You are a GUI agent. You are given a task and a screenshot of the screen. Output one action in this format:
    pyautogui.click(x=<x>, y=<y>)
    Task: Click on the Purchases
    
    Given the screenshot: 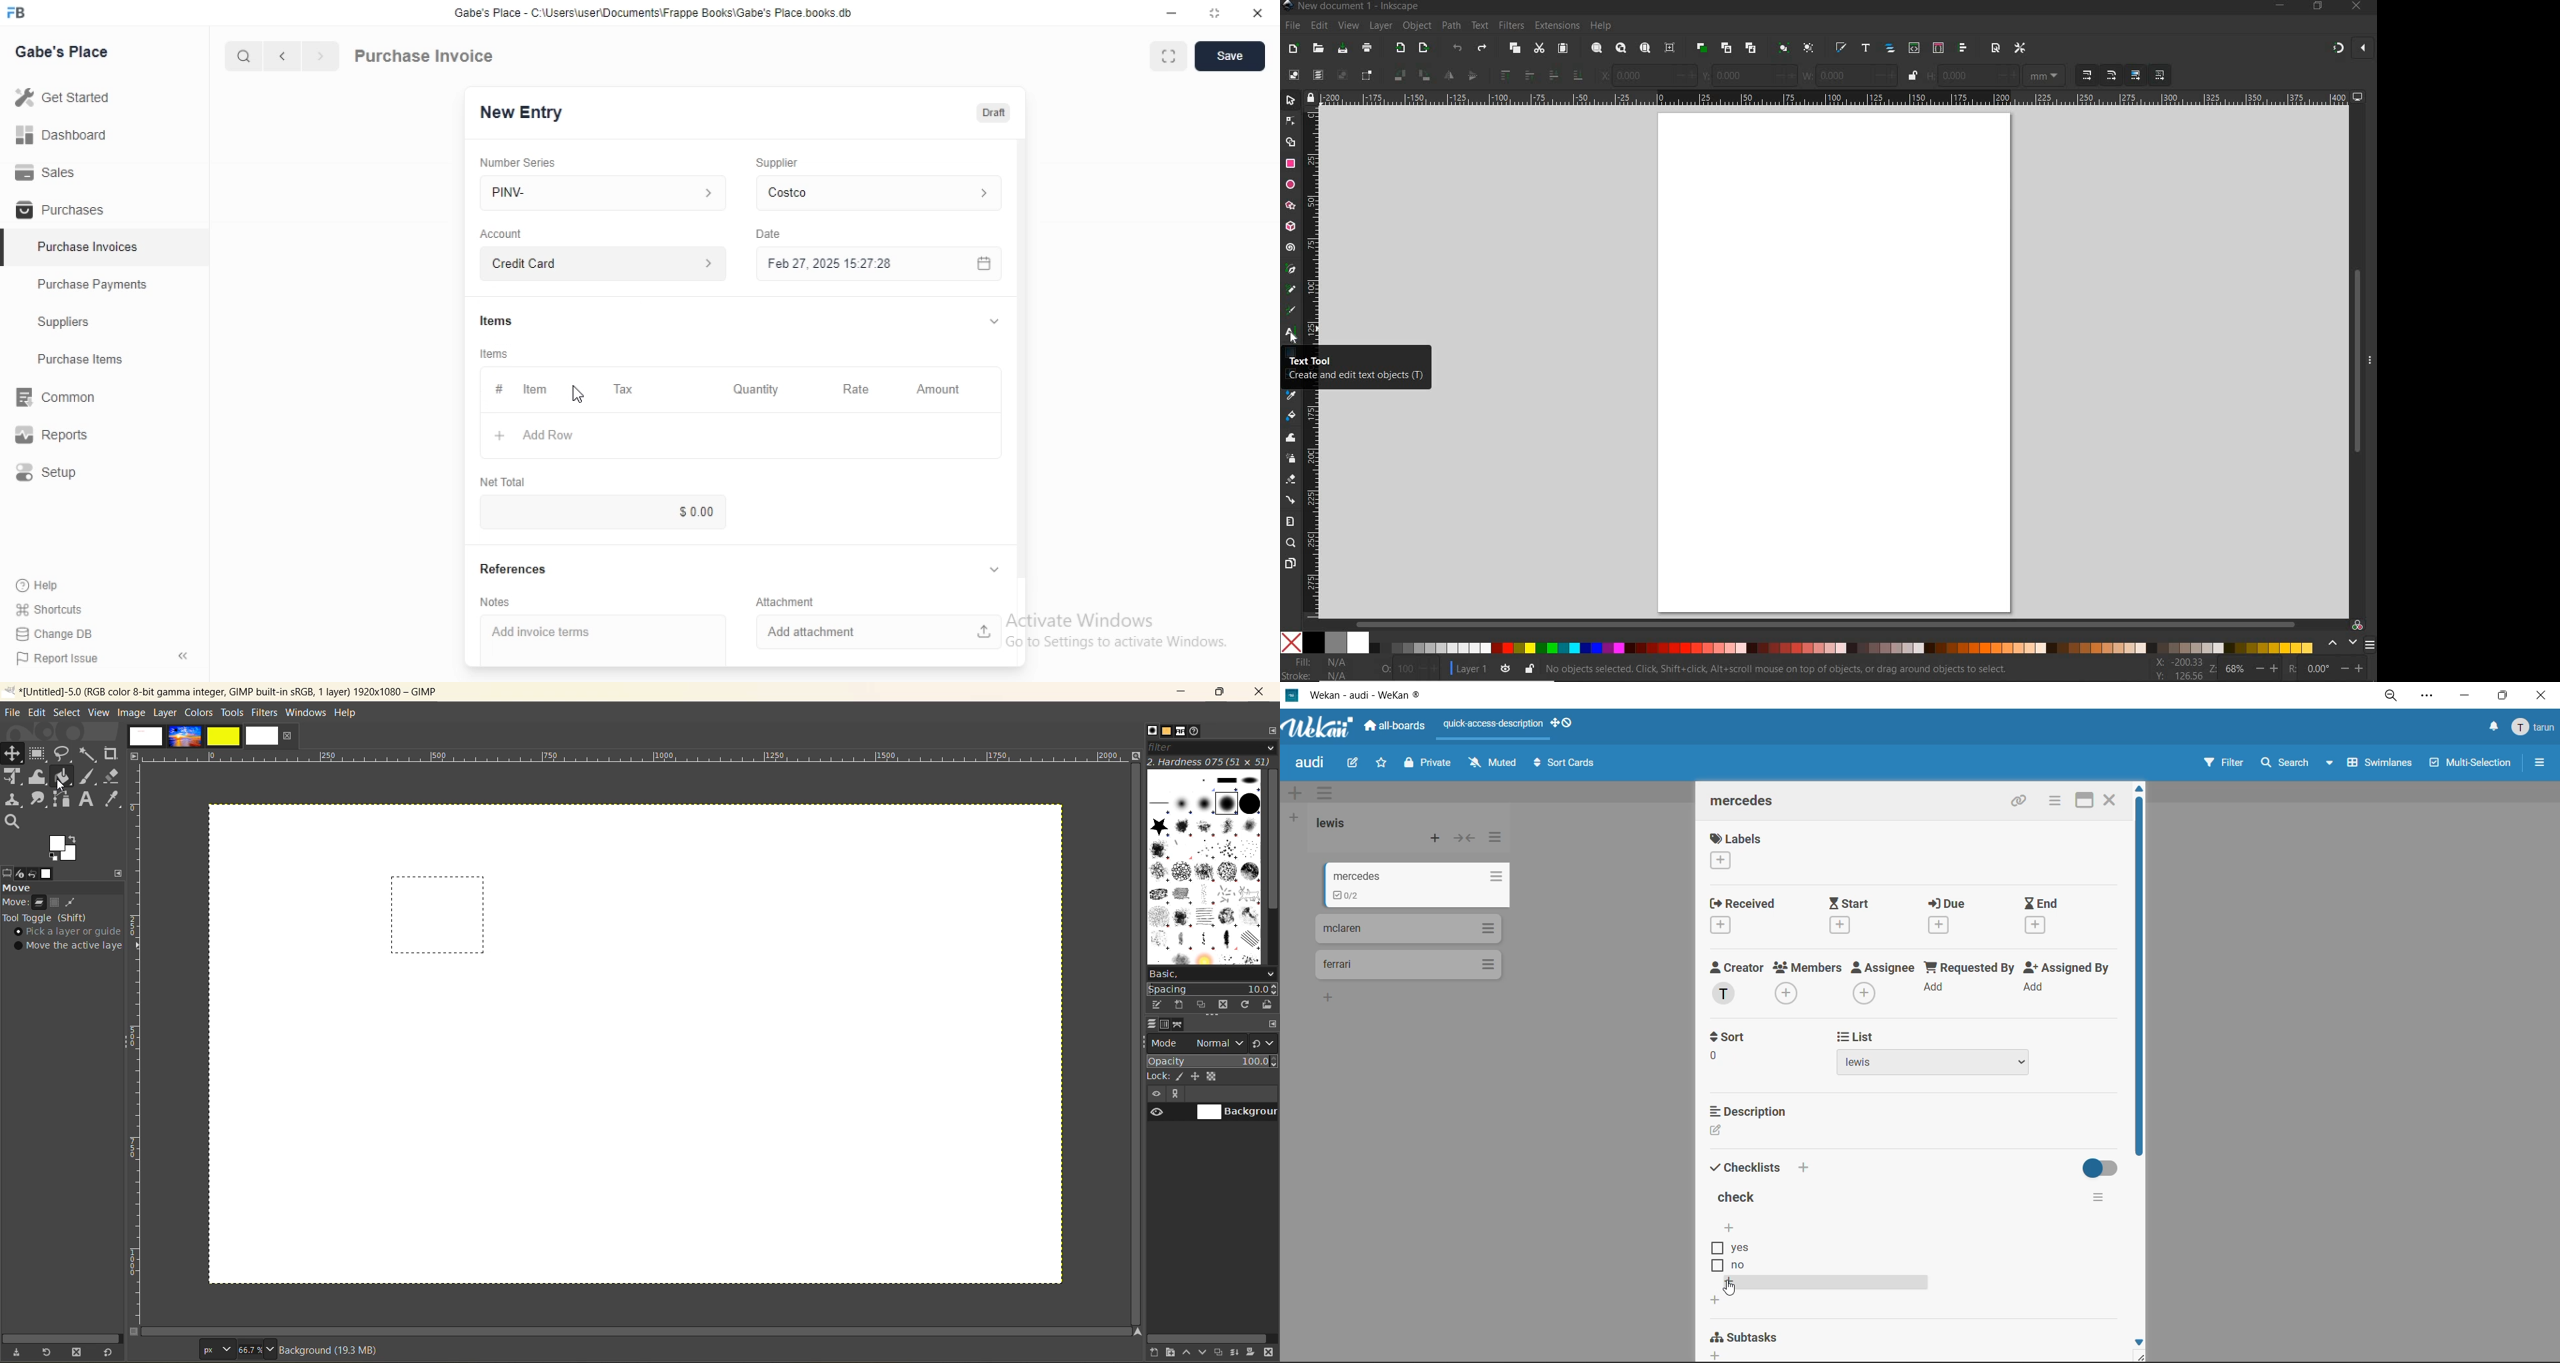 What is the action you would take?
    pyautogui.click(x=104, y=208)
    